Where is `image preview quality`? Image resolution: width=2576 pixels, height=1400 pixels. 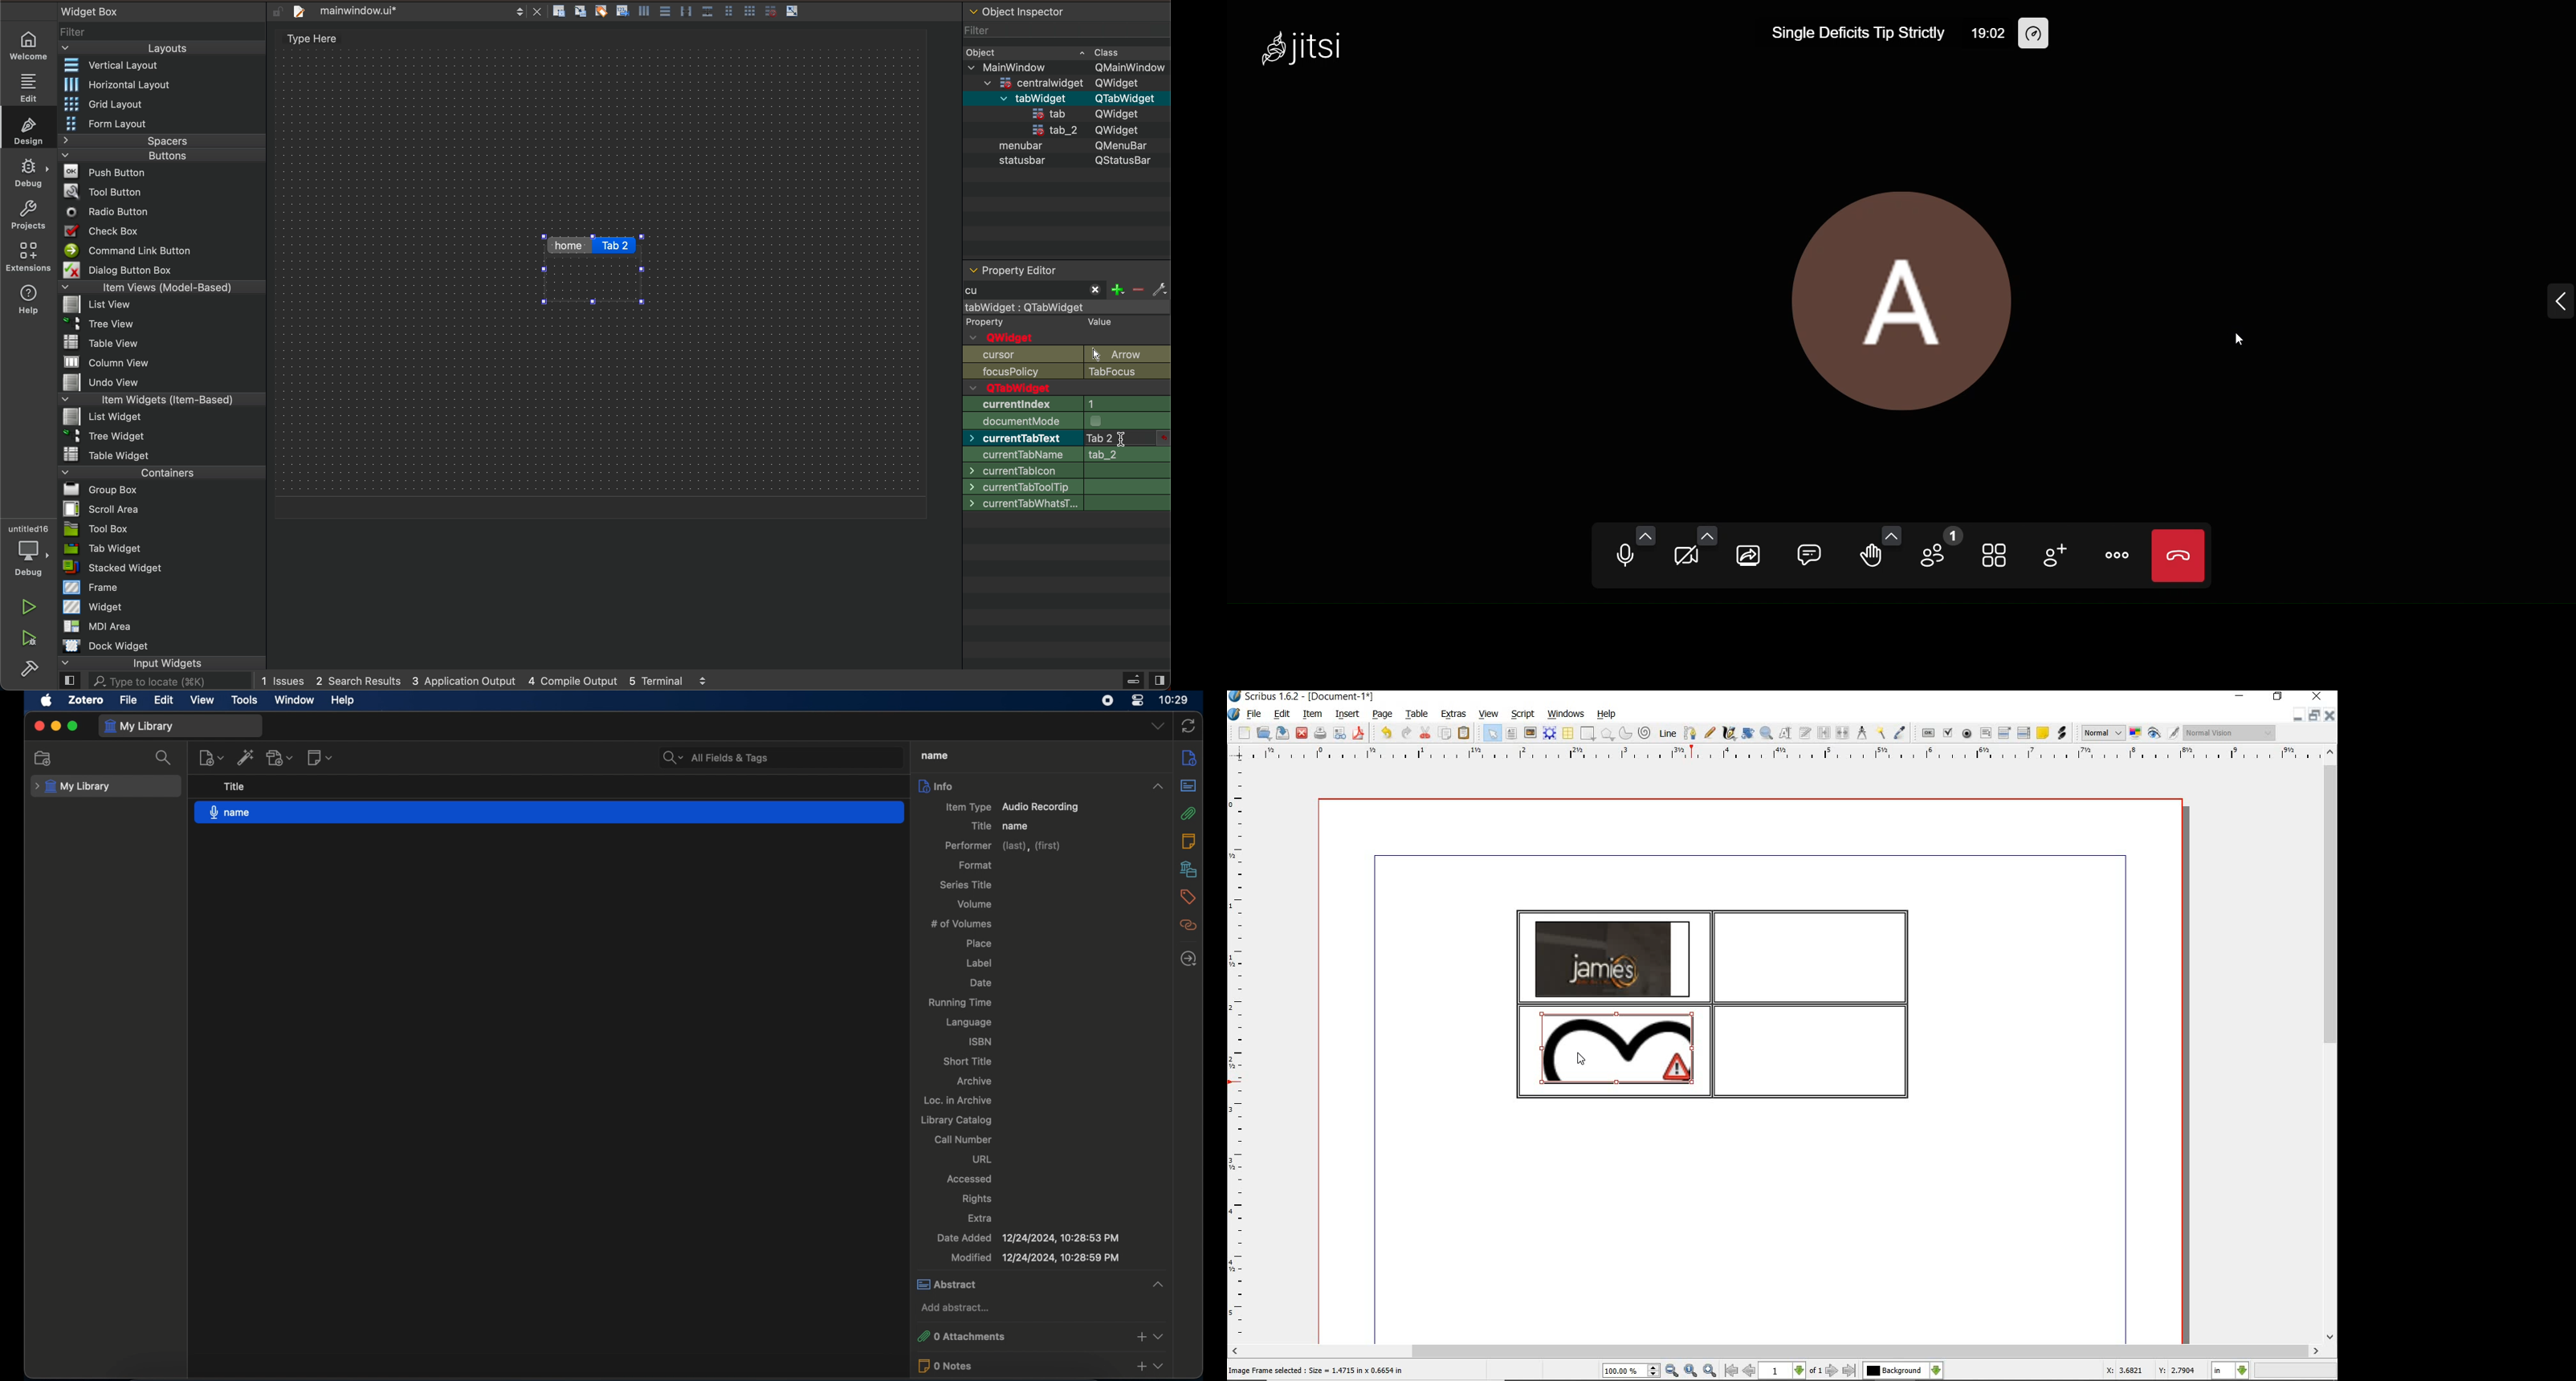 image preview quality is located at coordinates (2103, 732).